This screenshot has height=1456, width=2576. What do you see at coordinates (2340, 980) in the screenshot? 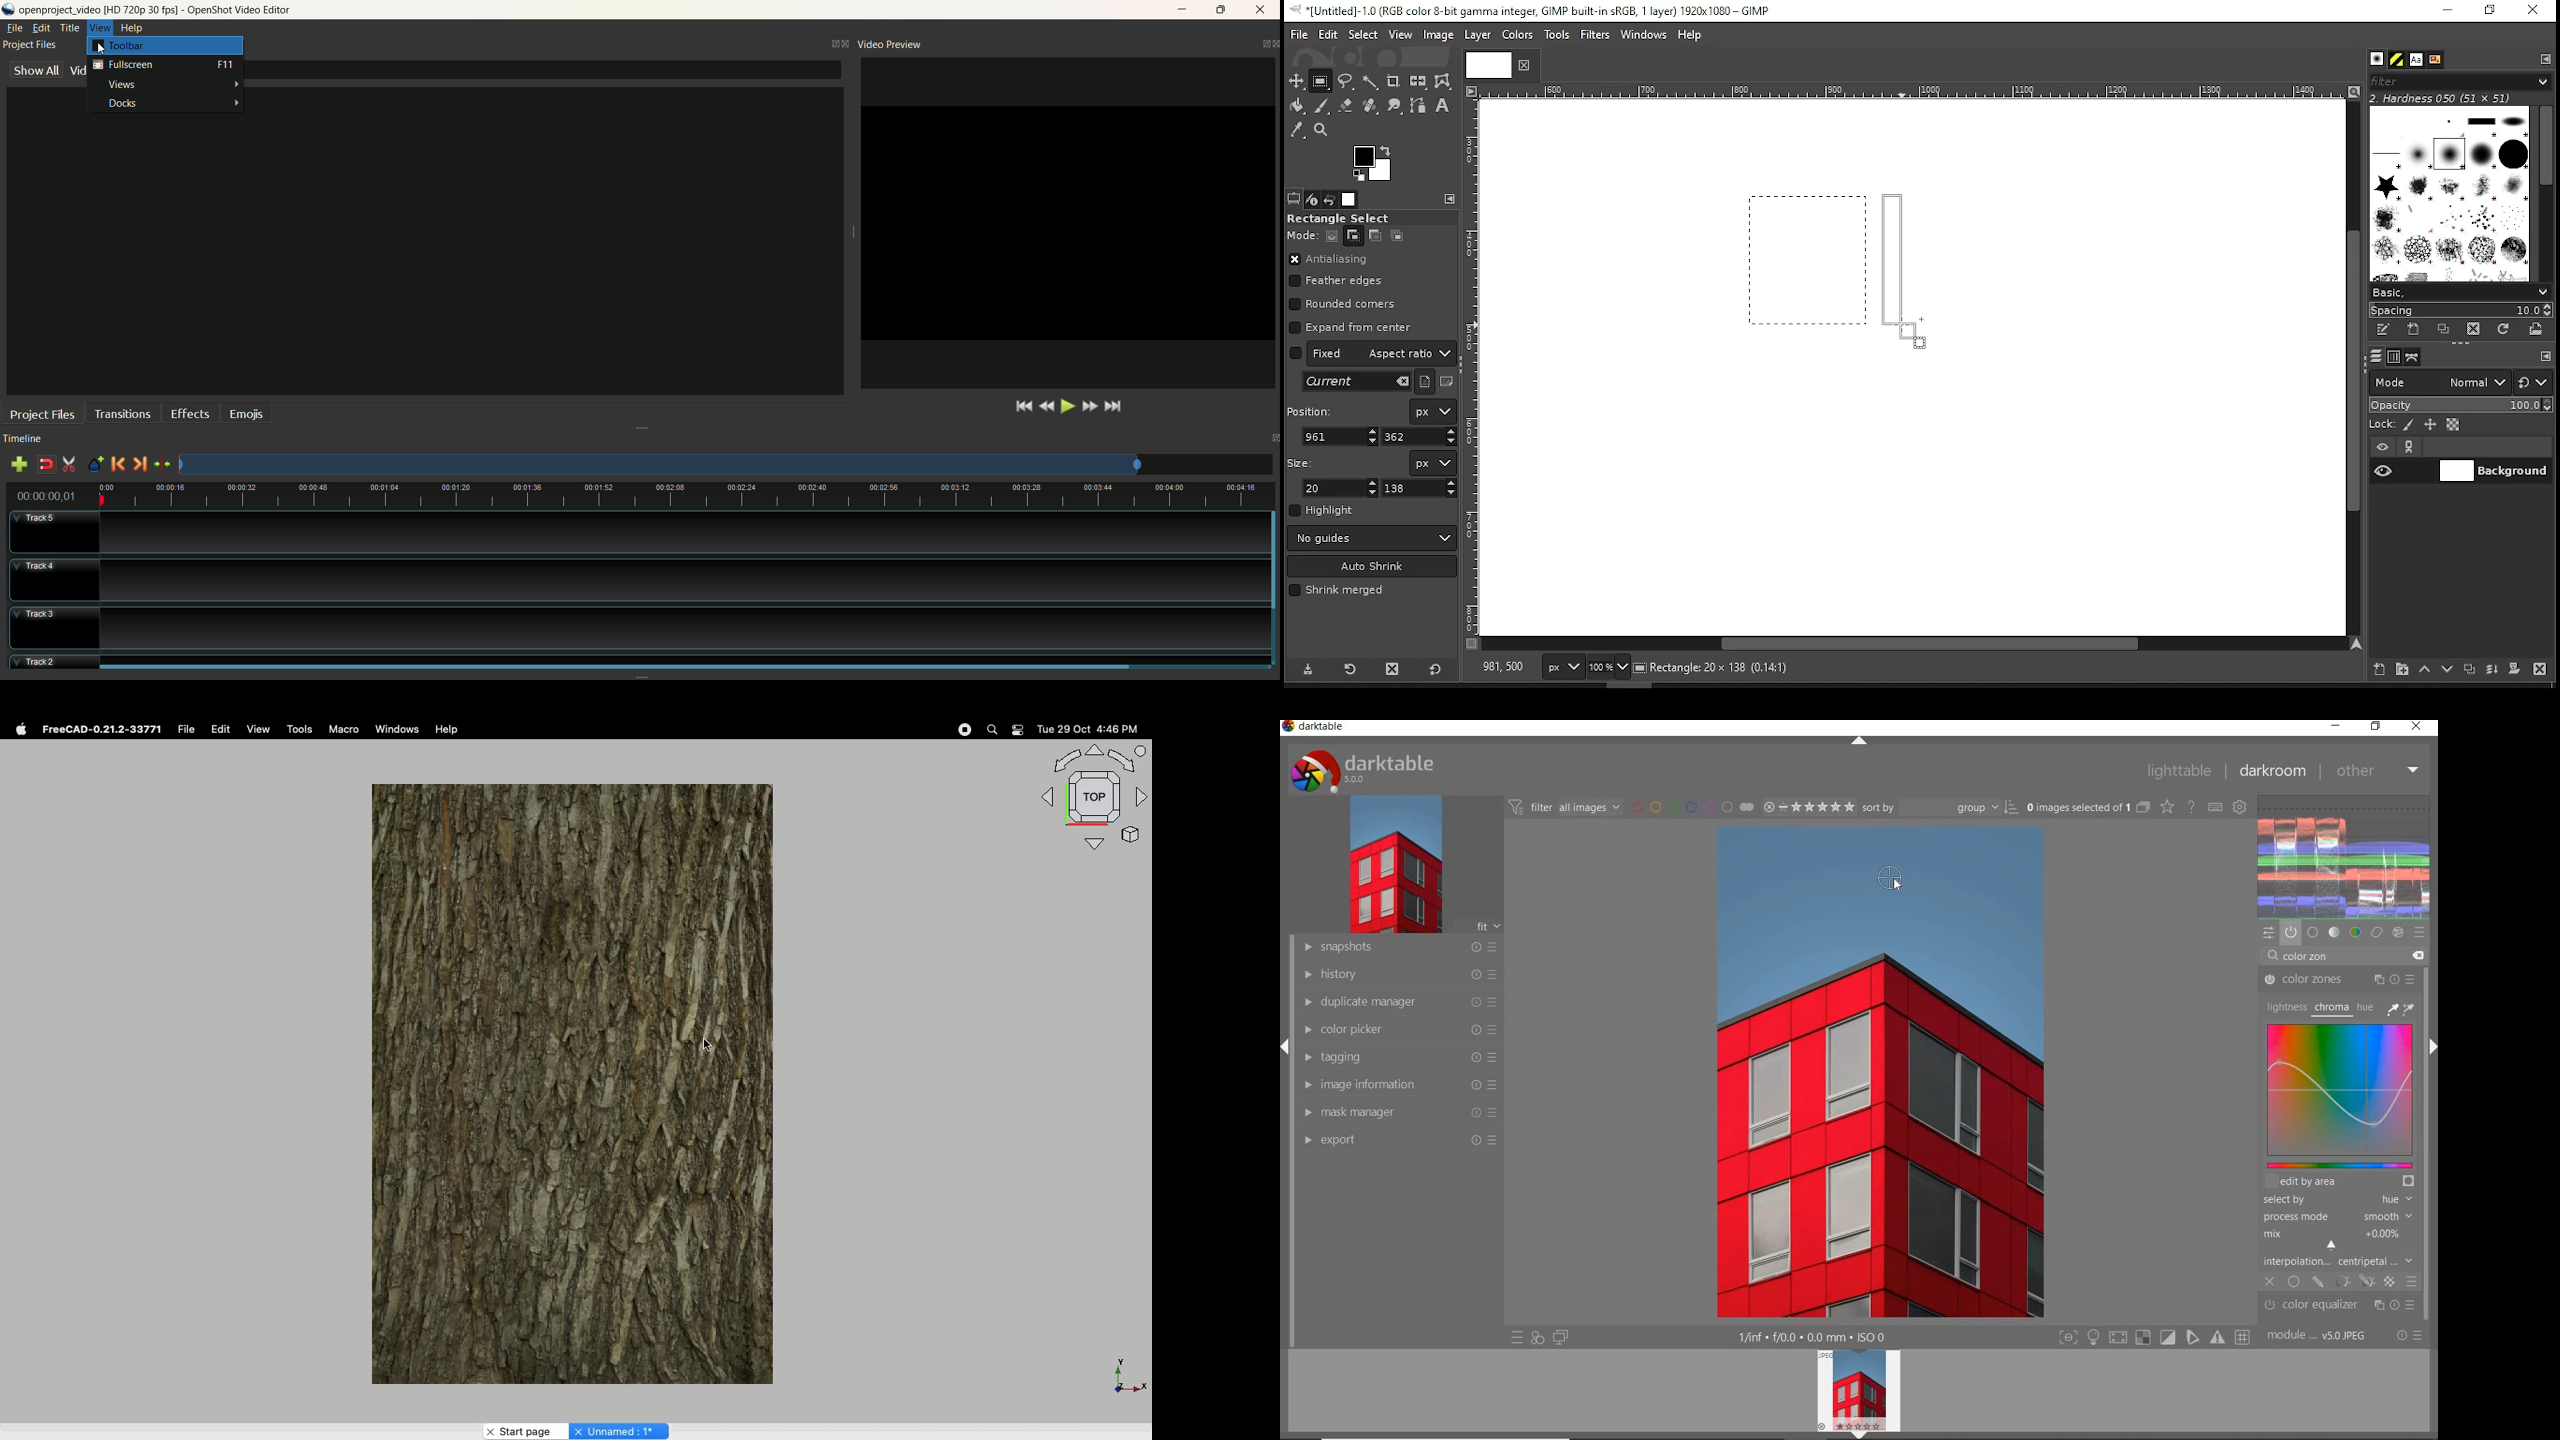
I see `COLOR ZONES` at bounding box center [2340, 980].